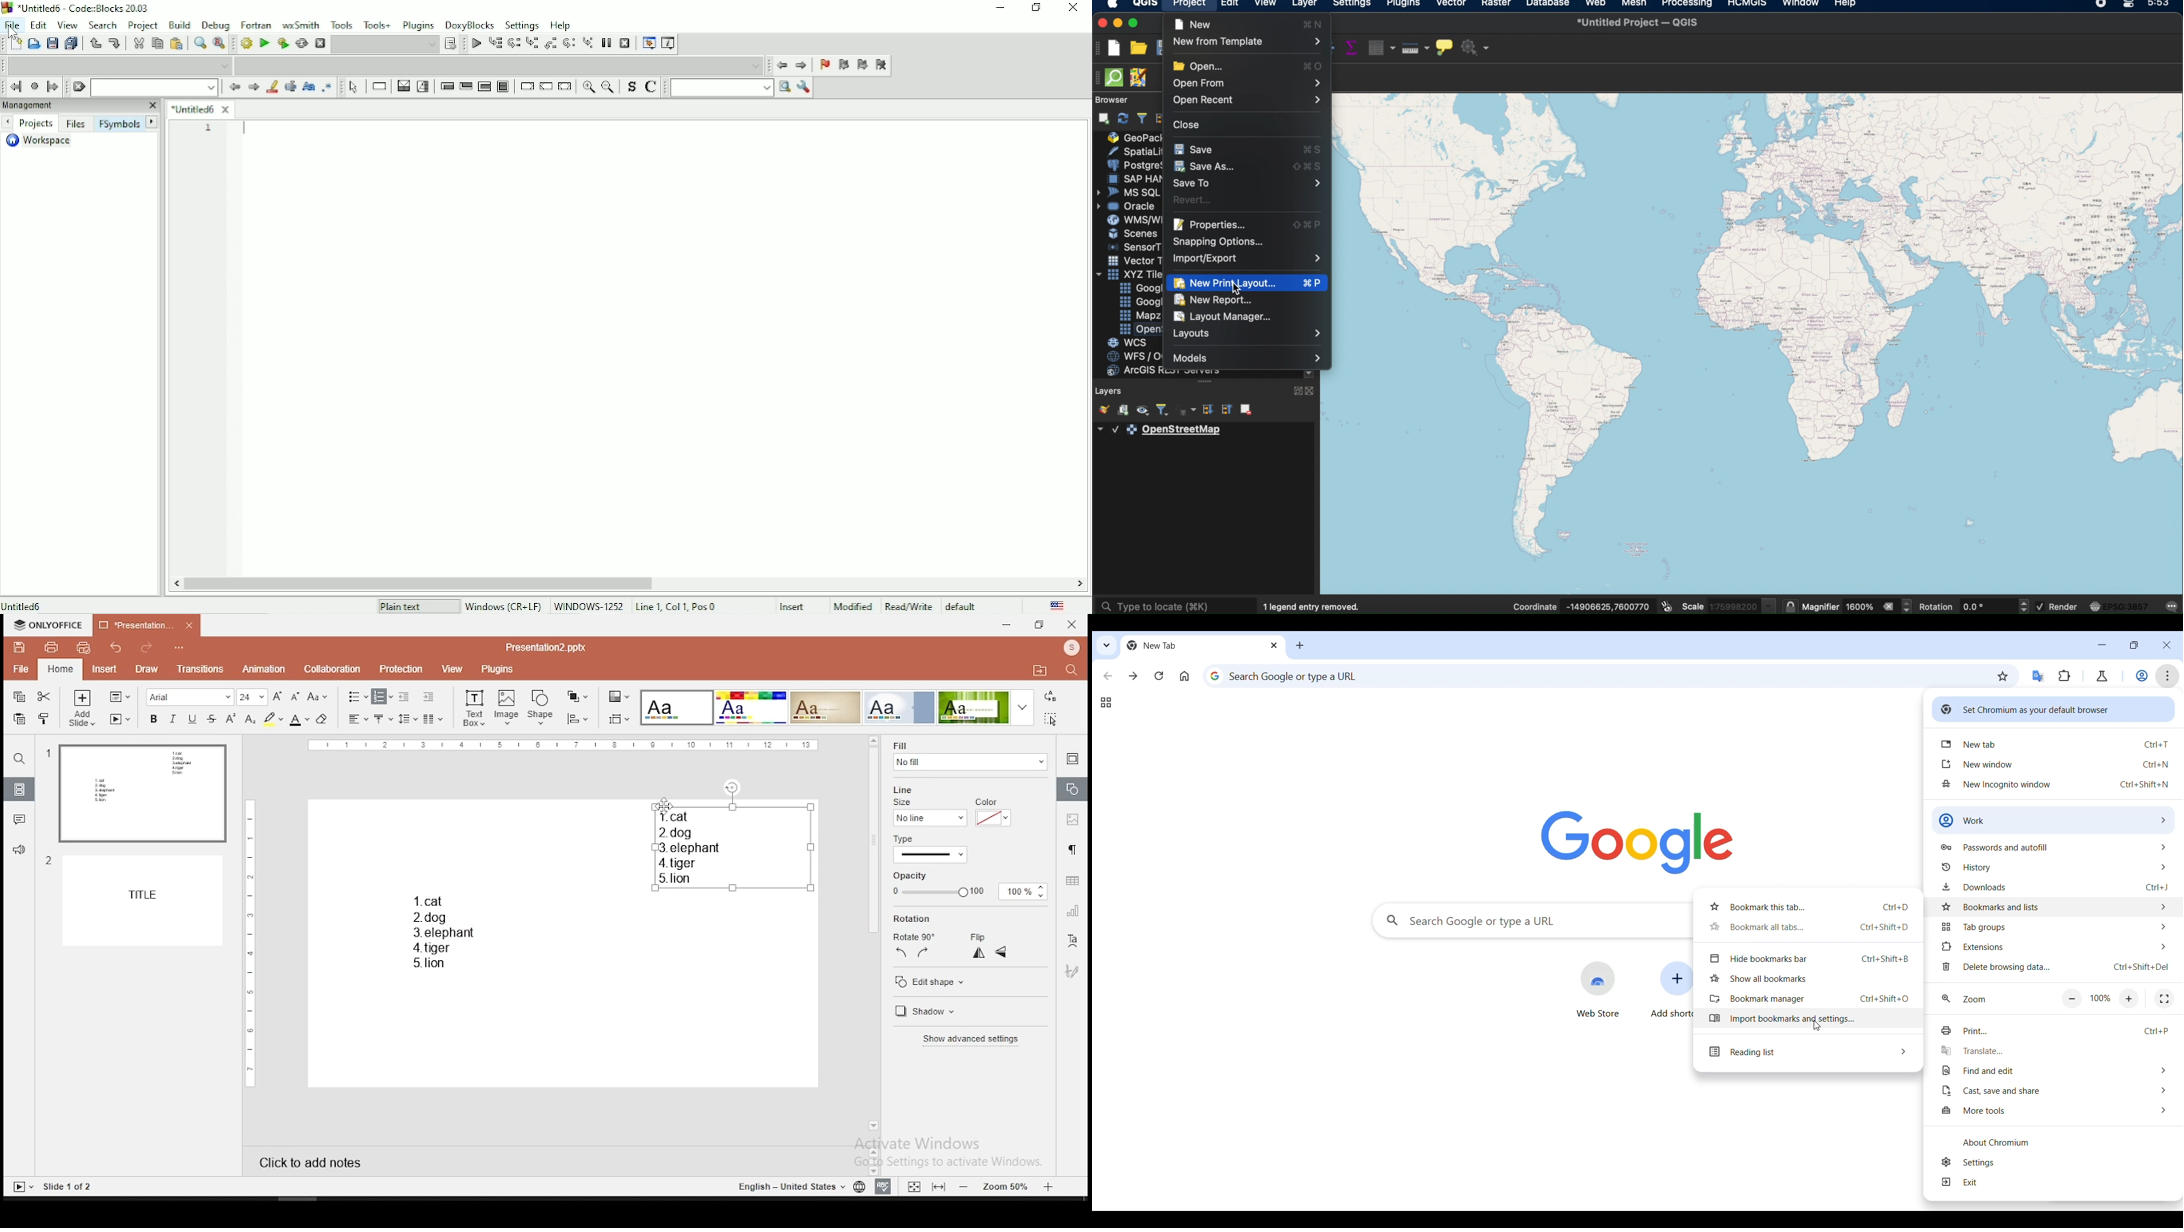 This screenshot has height=1232, width=2184. What do you see at coordinates (138, 43) in the screenshot?
I see `Cut` at bounding box center [138, 43].